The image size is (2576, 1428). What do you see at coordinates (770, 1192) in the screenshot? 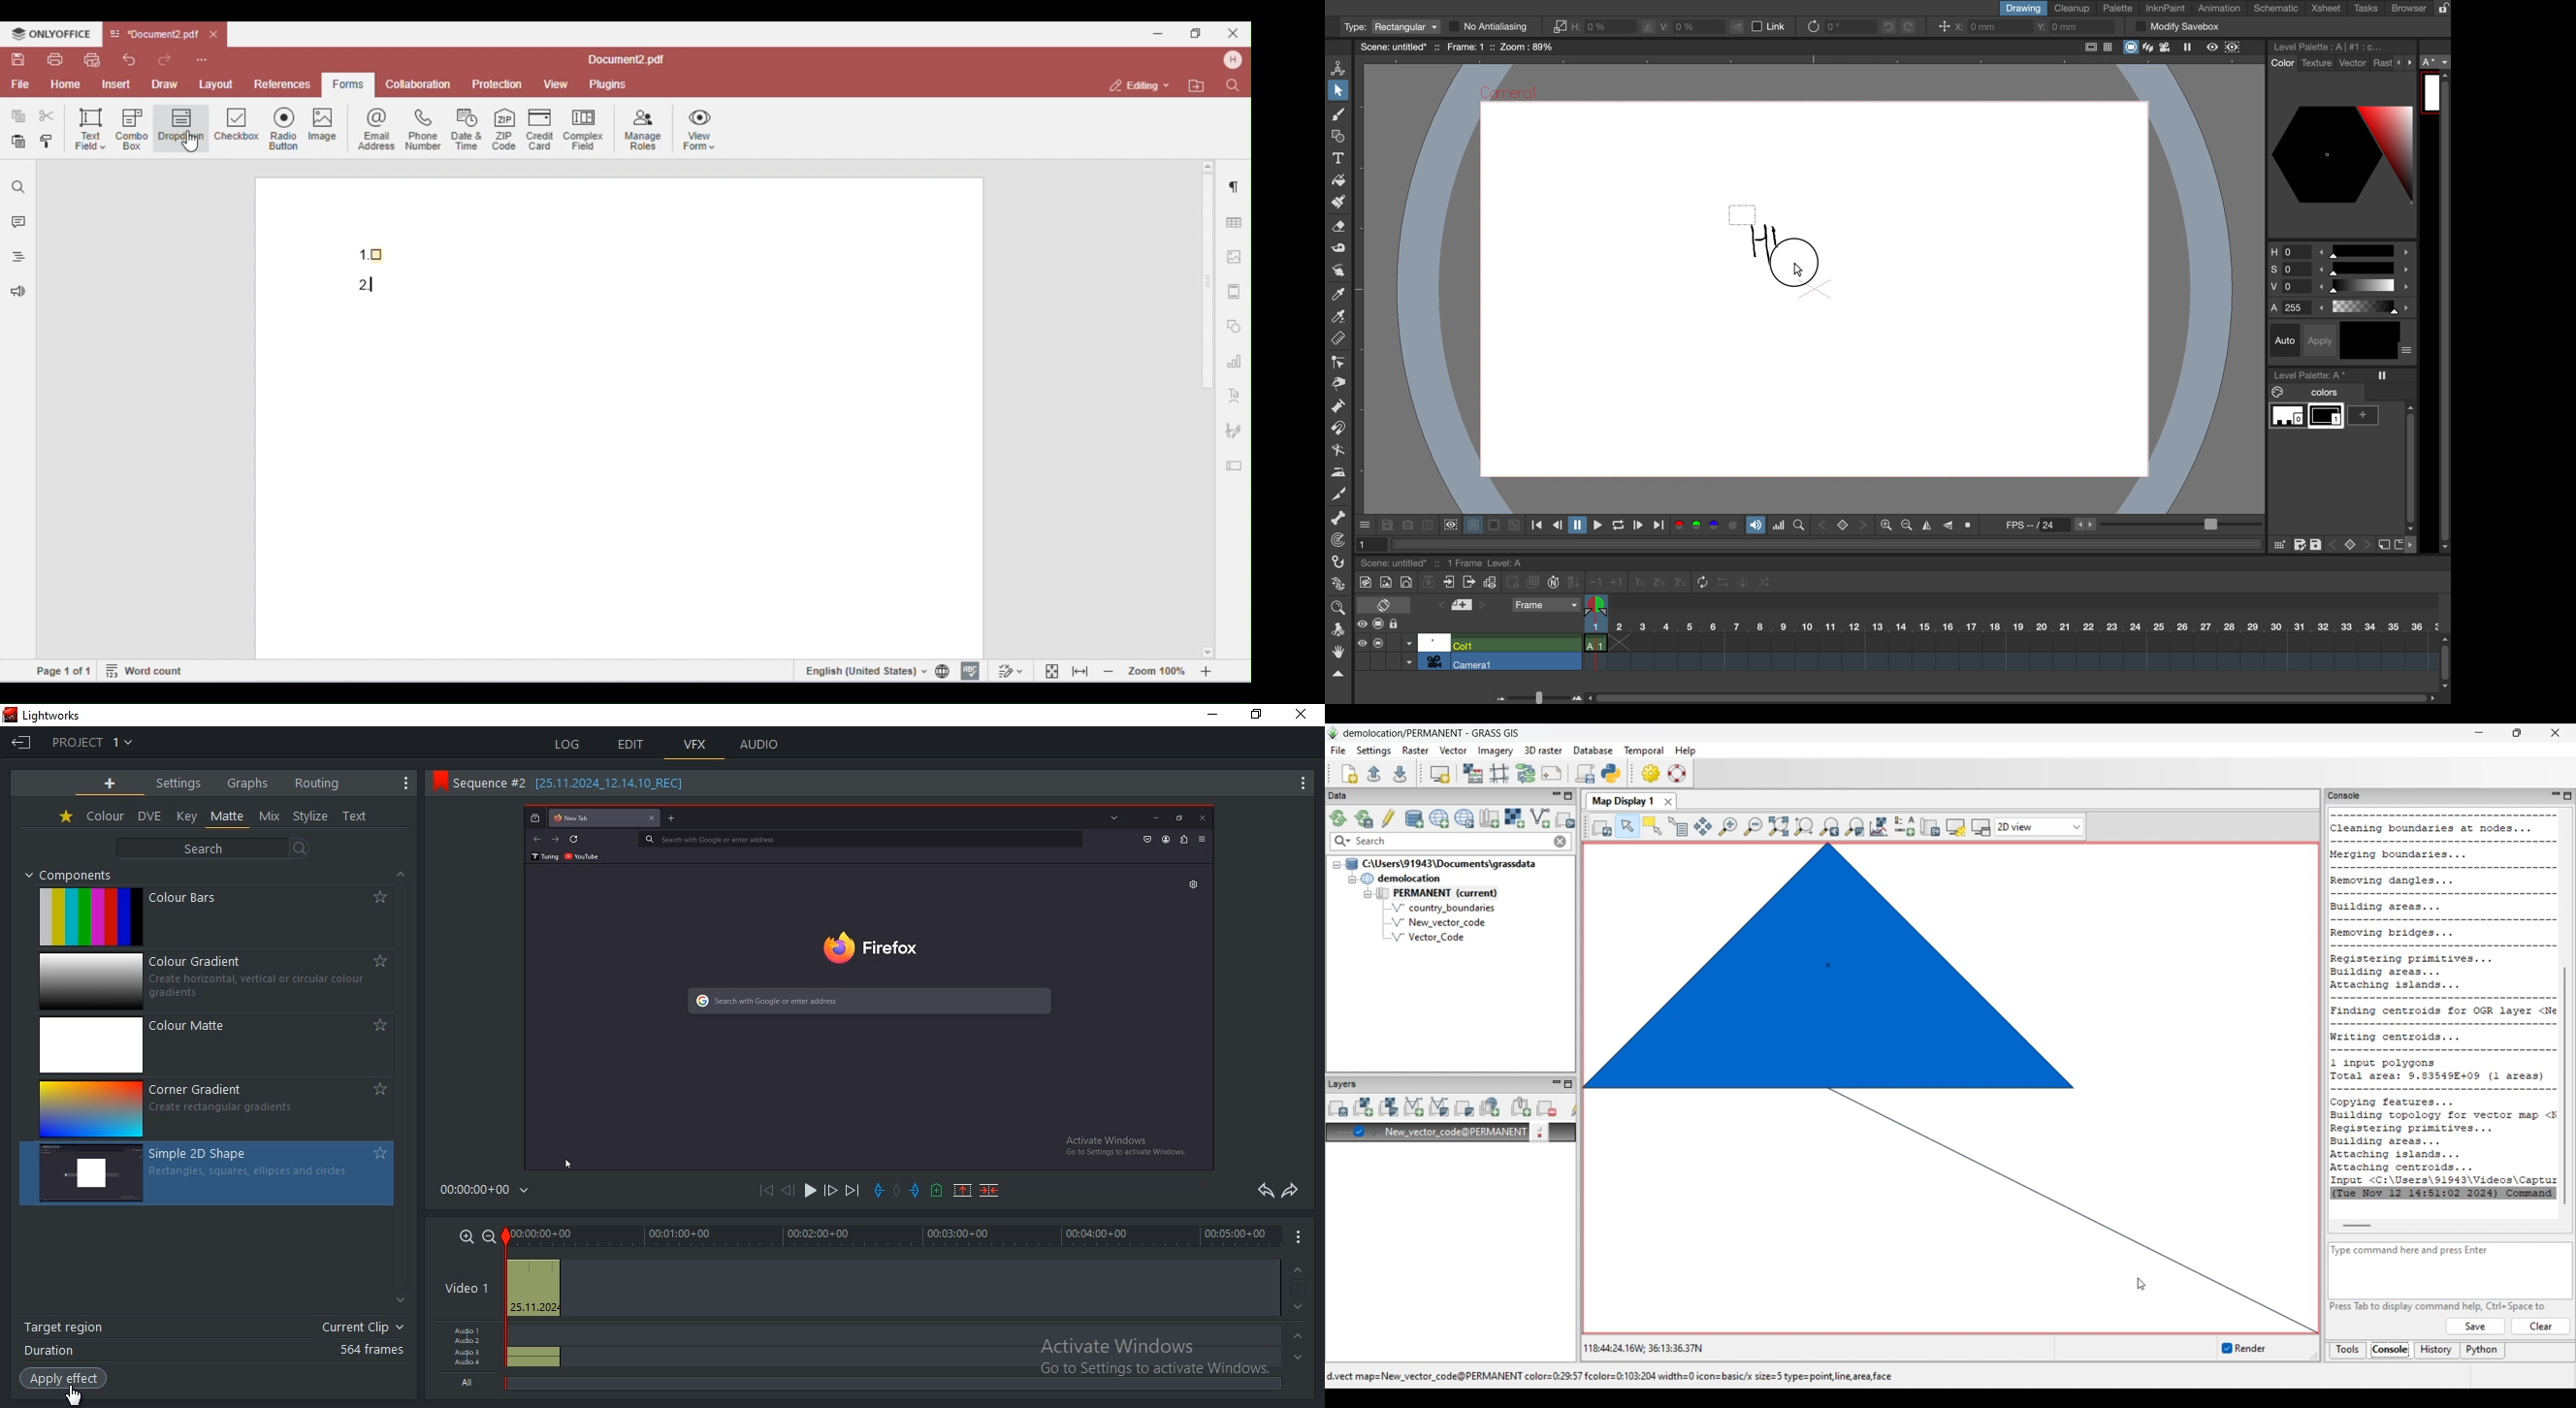
I see `previous` at bounding box center [770, 1192].